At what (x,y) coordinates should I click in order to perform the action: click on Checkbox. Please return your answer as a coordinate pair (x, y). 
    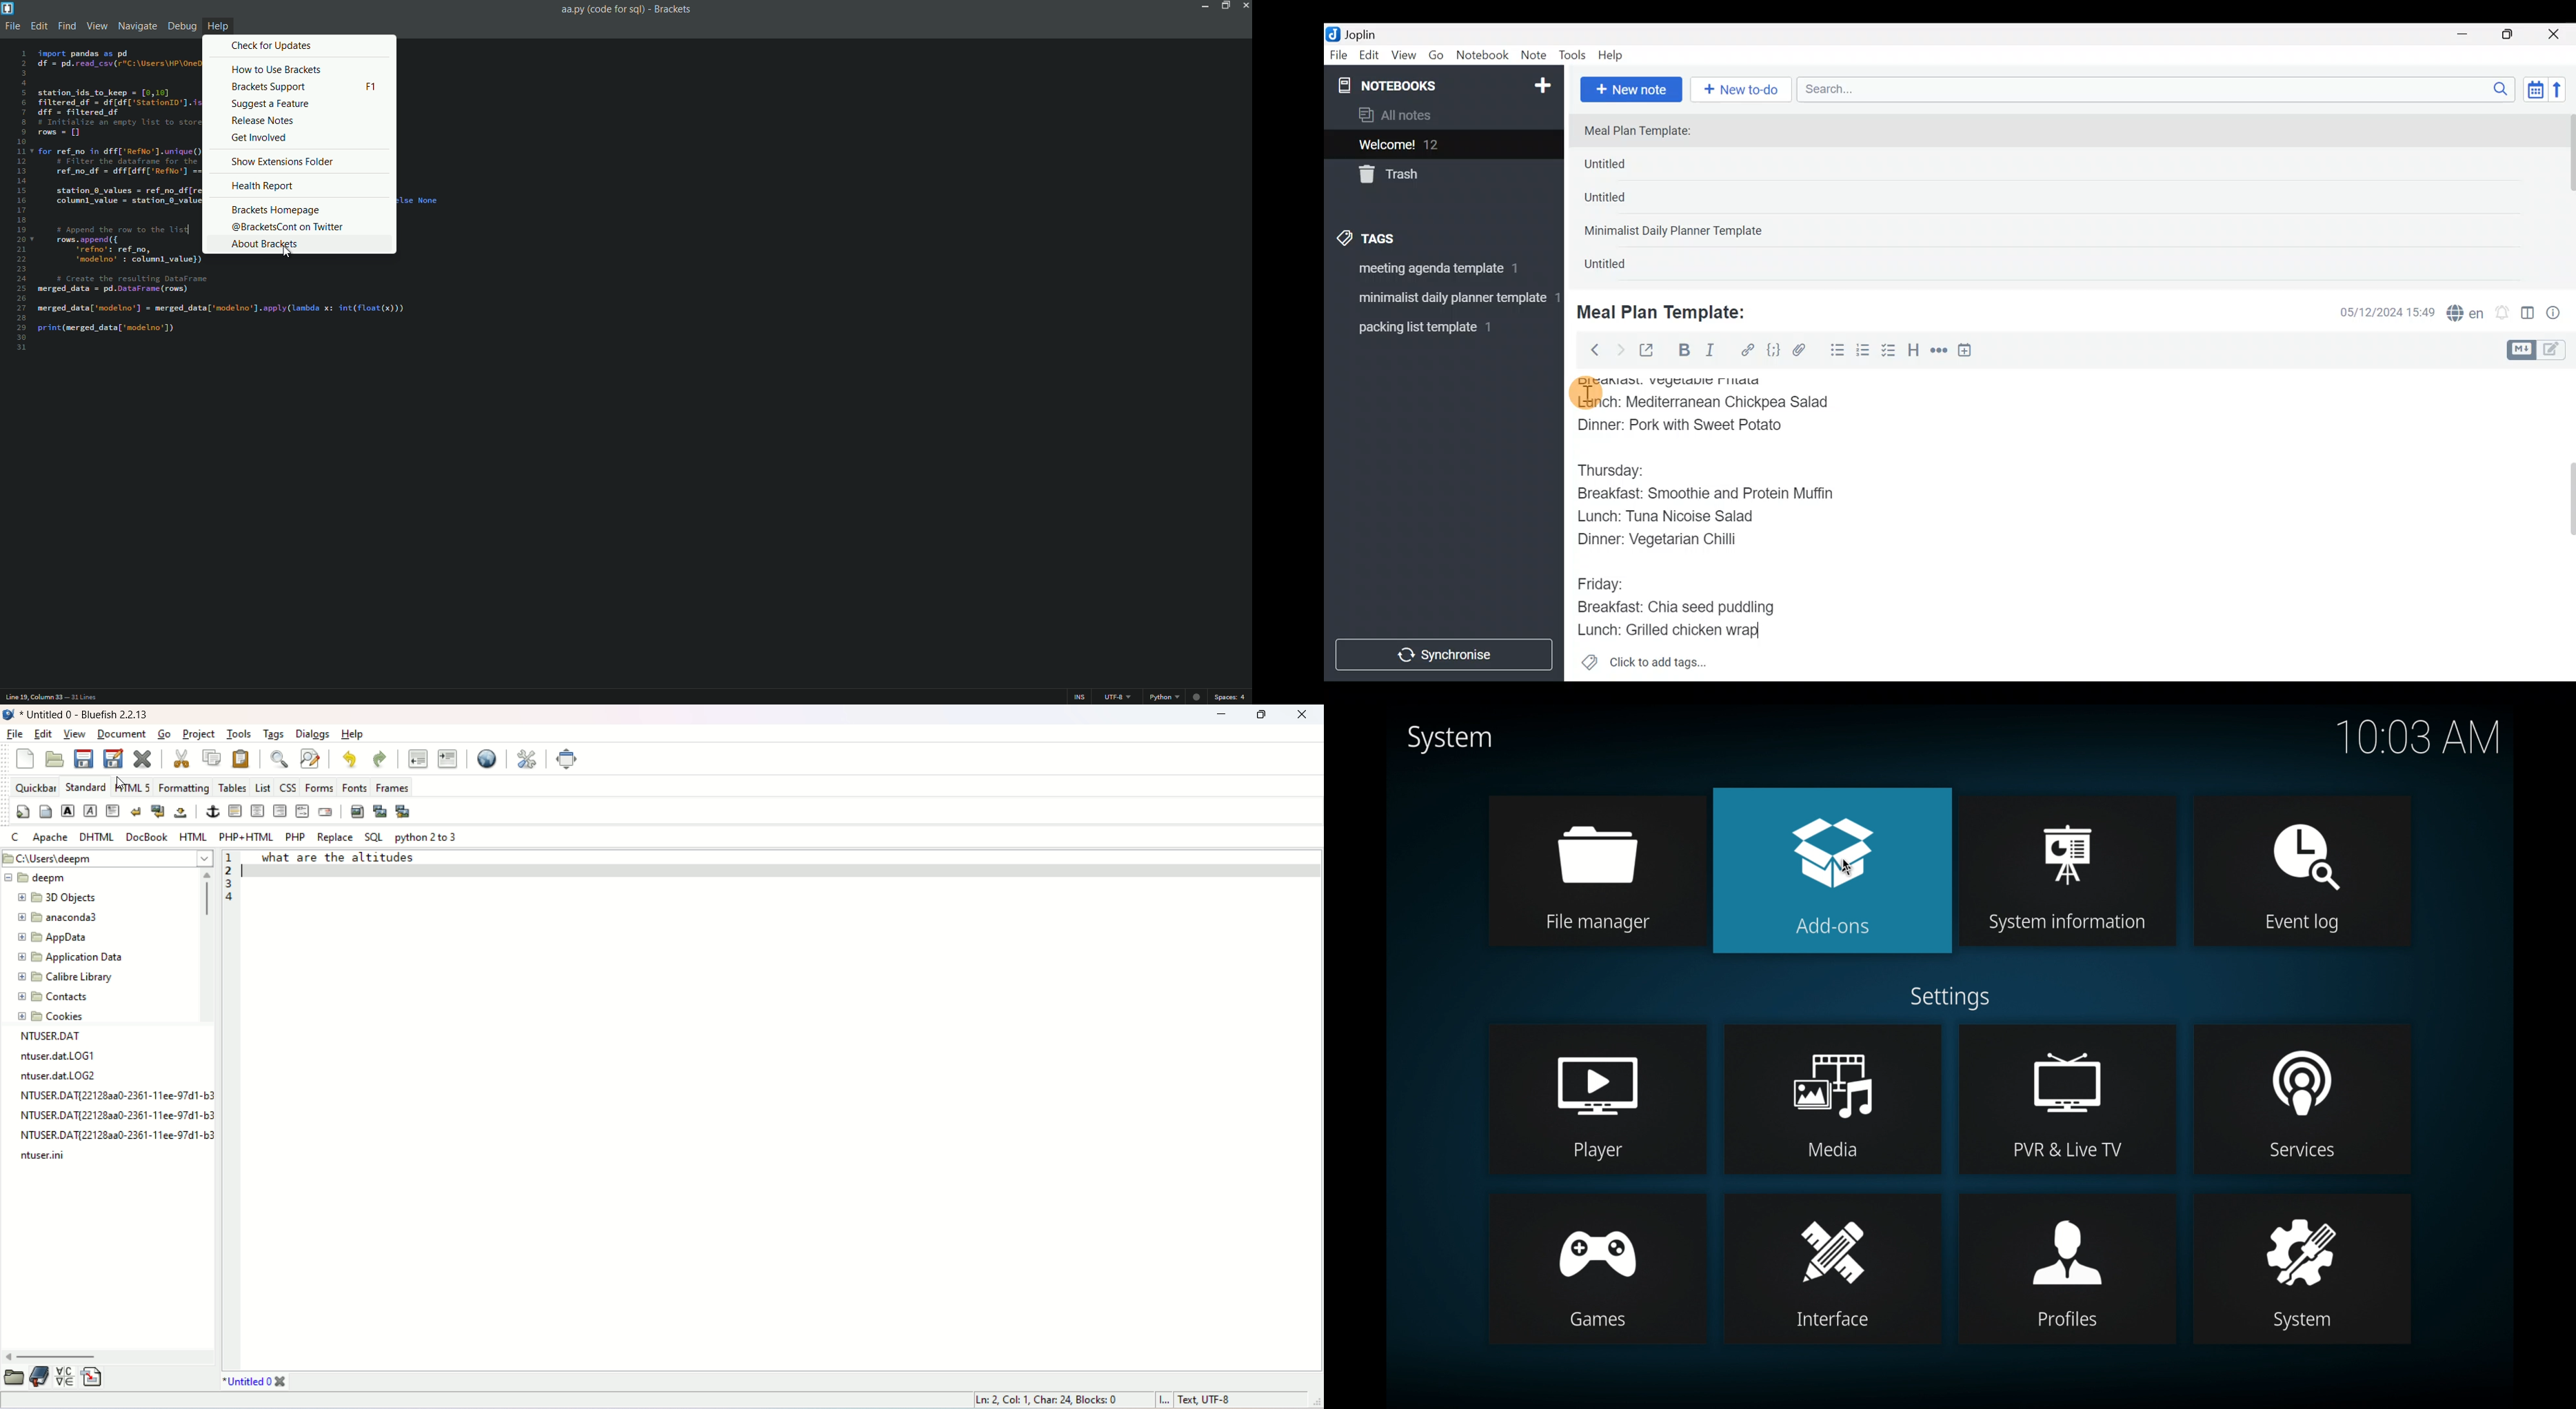
    Looking at the image, I should click on (1890, 352).